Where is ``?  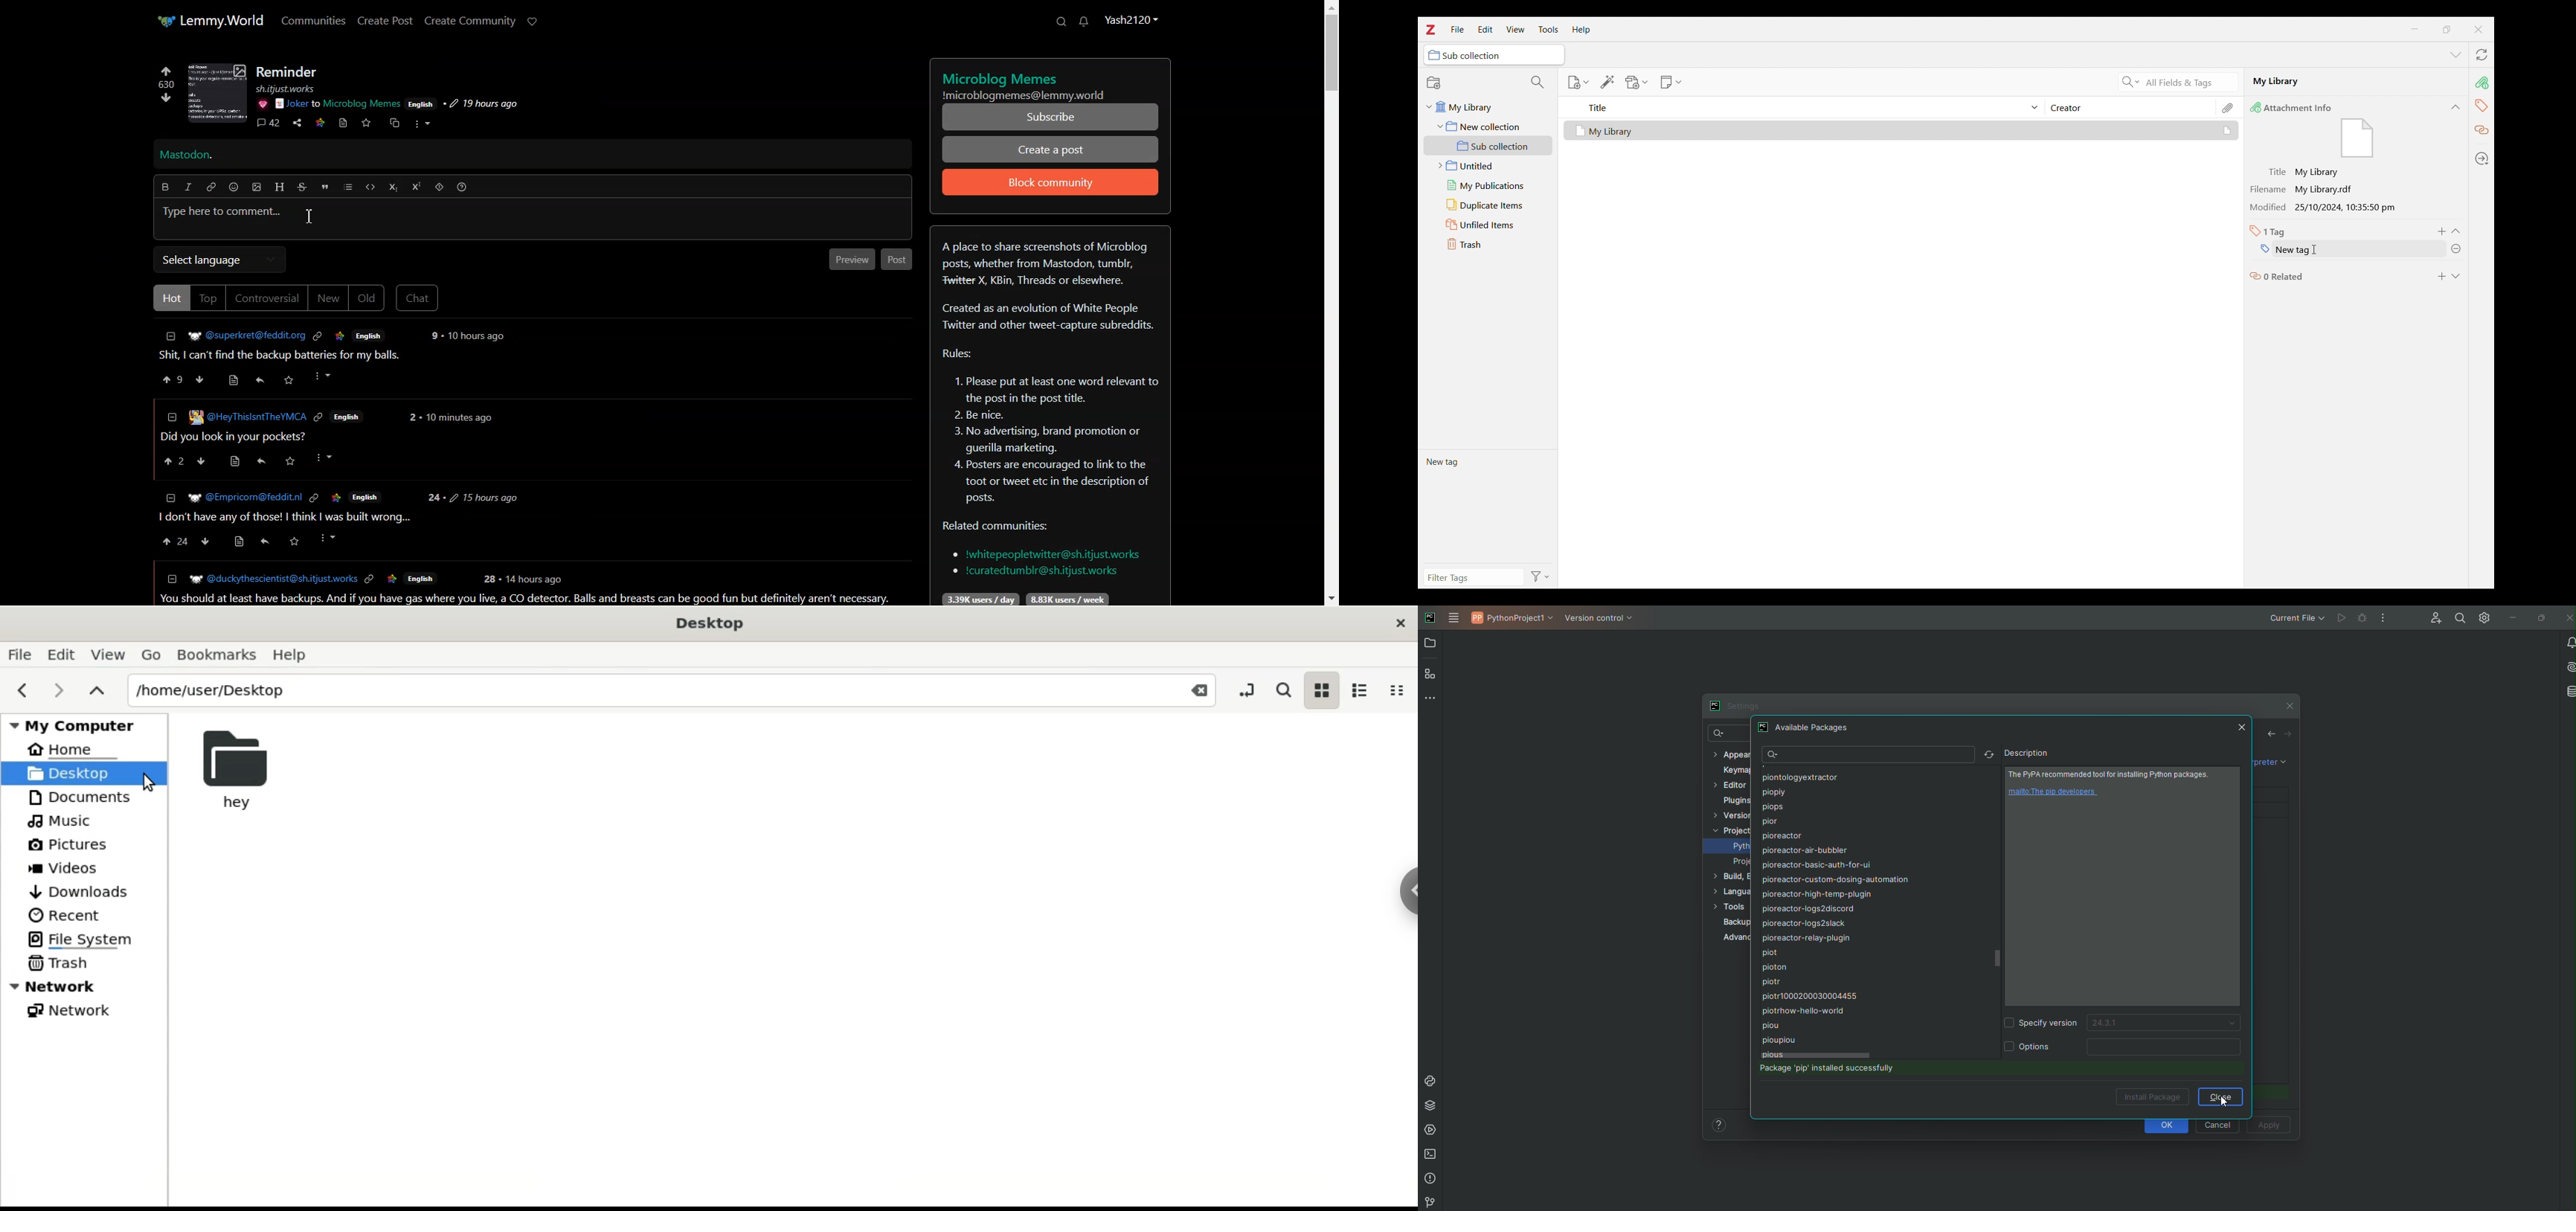  is located at coordinates (480, 104).